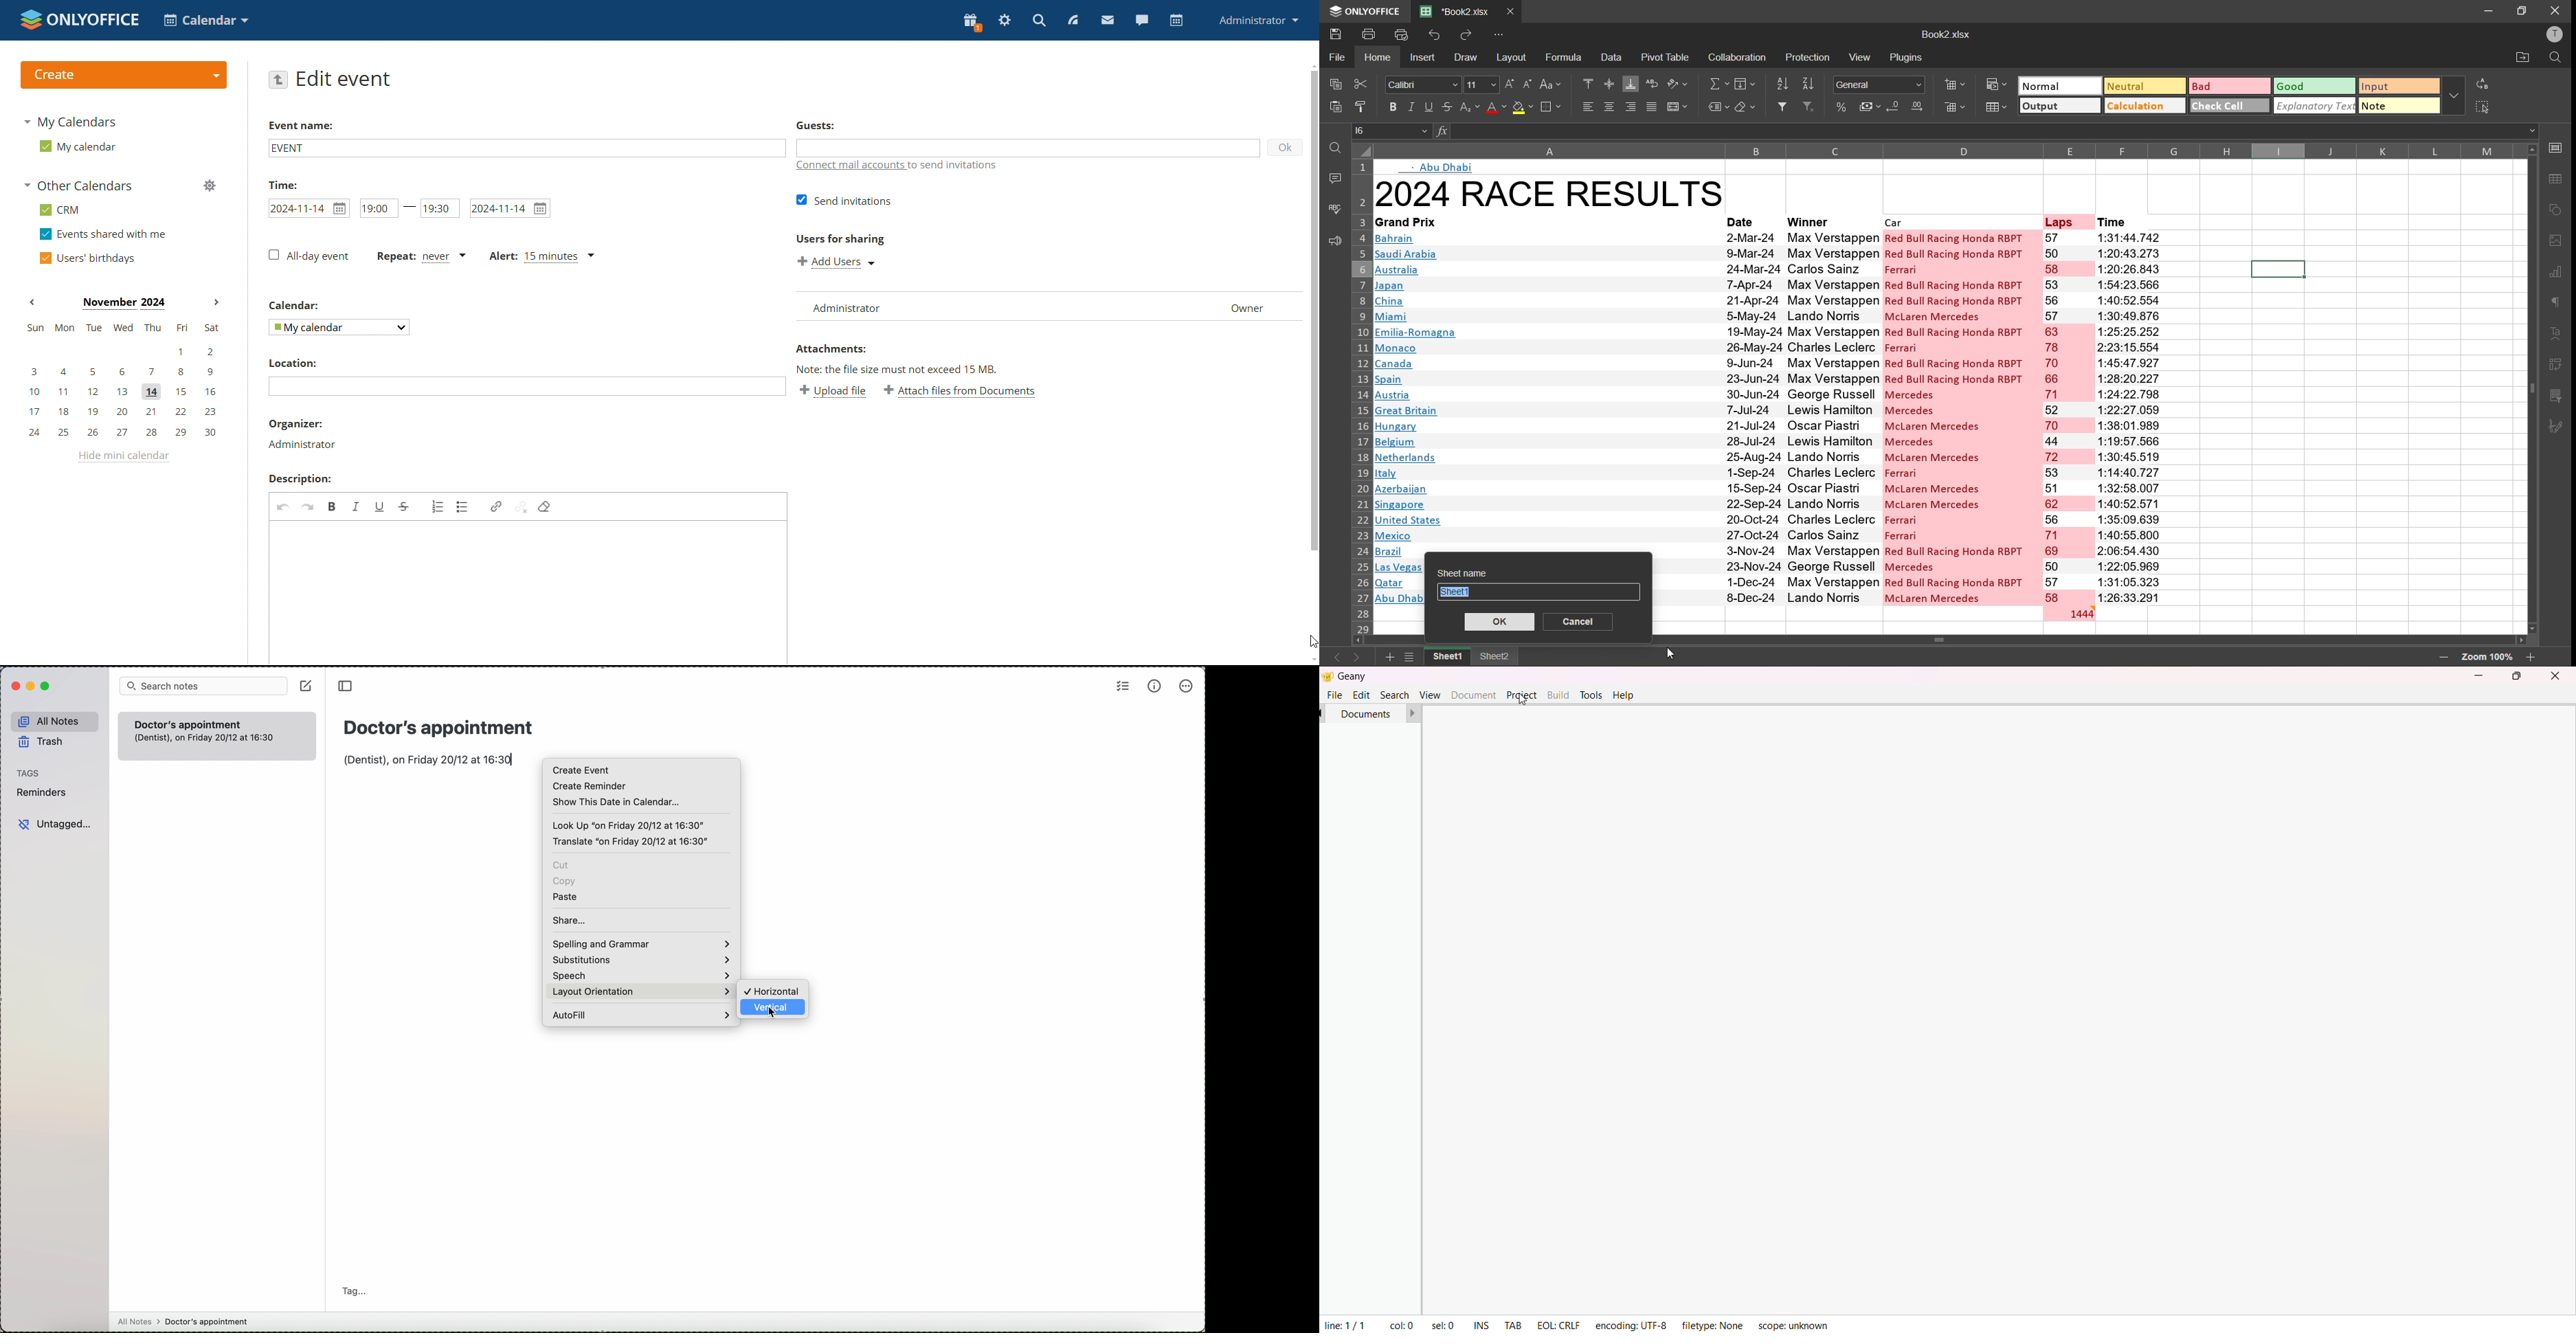 The width and height of the screenshot is (2576, 1344). What do you see at coordinates (595, 992) in the screenshot?
I see `layout orientation` at bounding box center [595, 992].